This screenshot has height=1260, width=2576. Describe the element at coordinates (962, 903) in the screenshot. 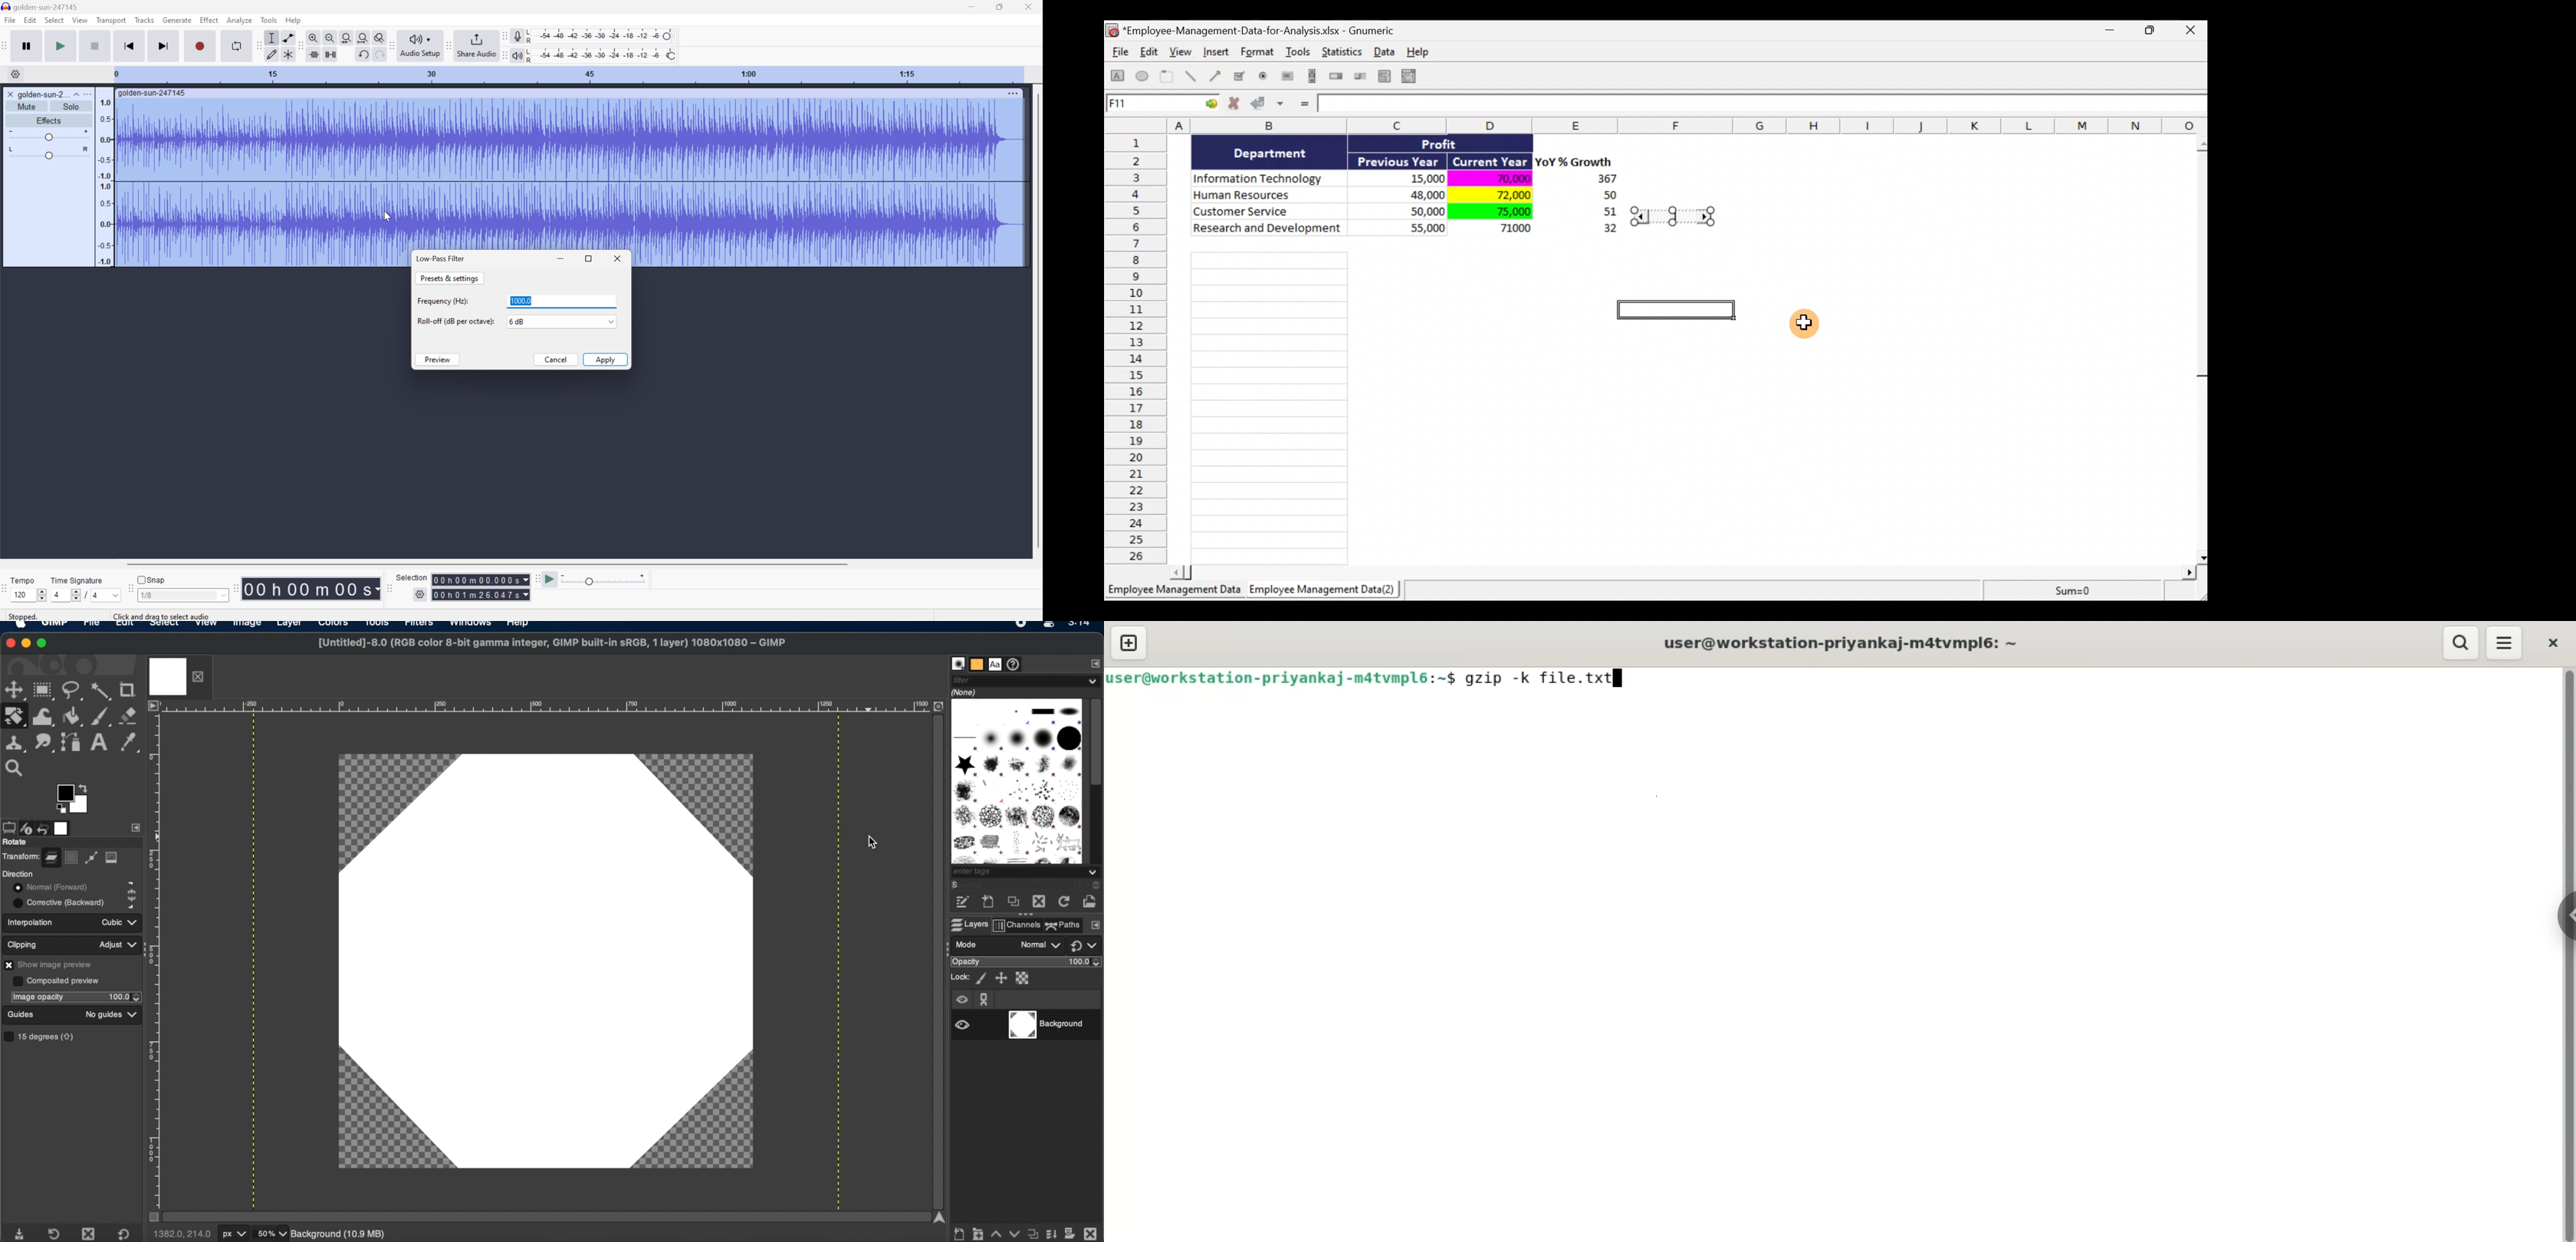

I see `edit this brush` at that location.